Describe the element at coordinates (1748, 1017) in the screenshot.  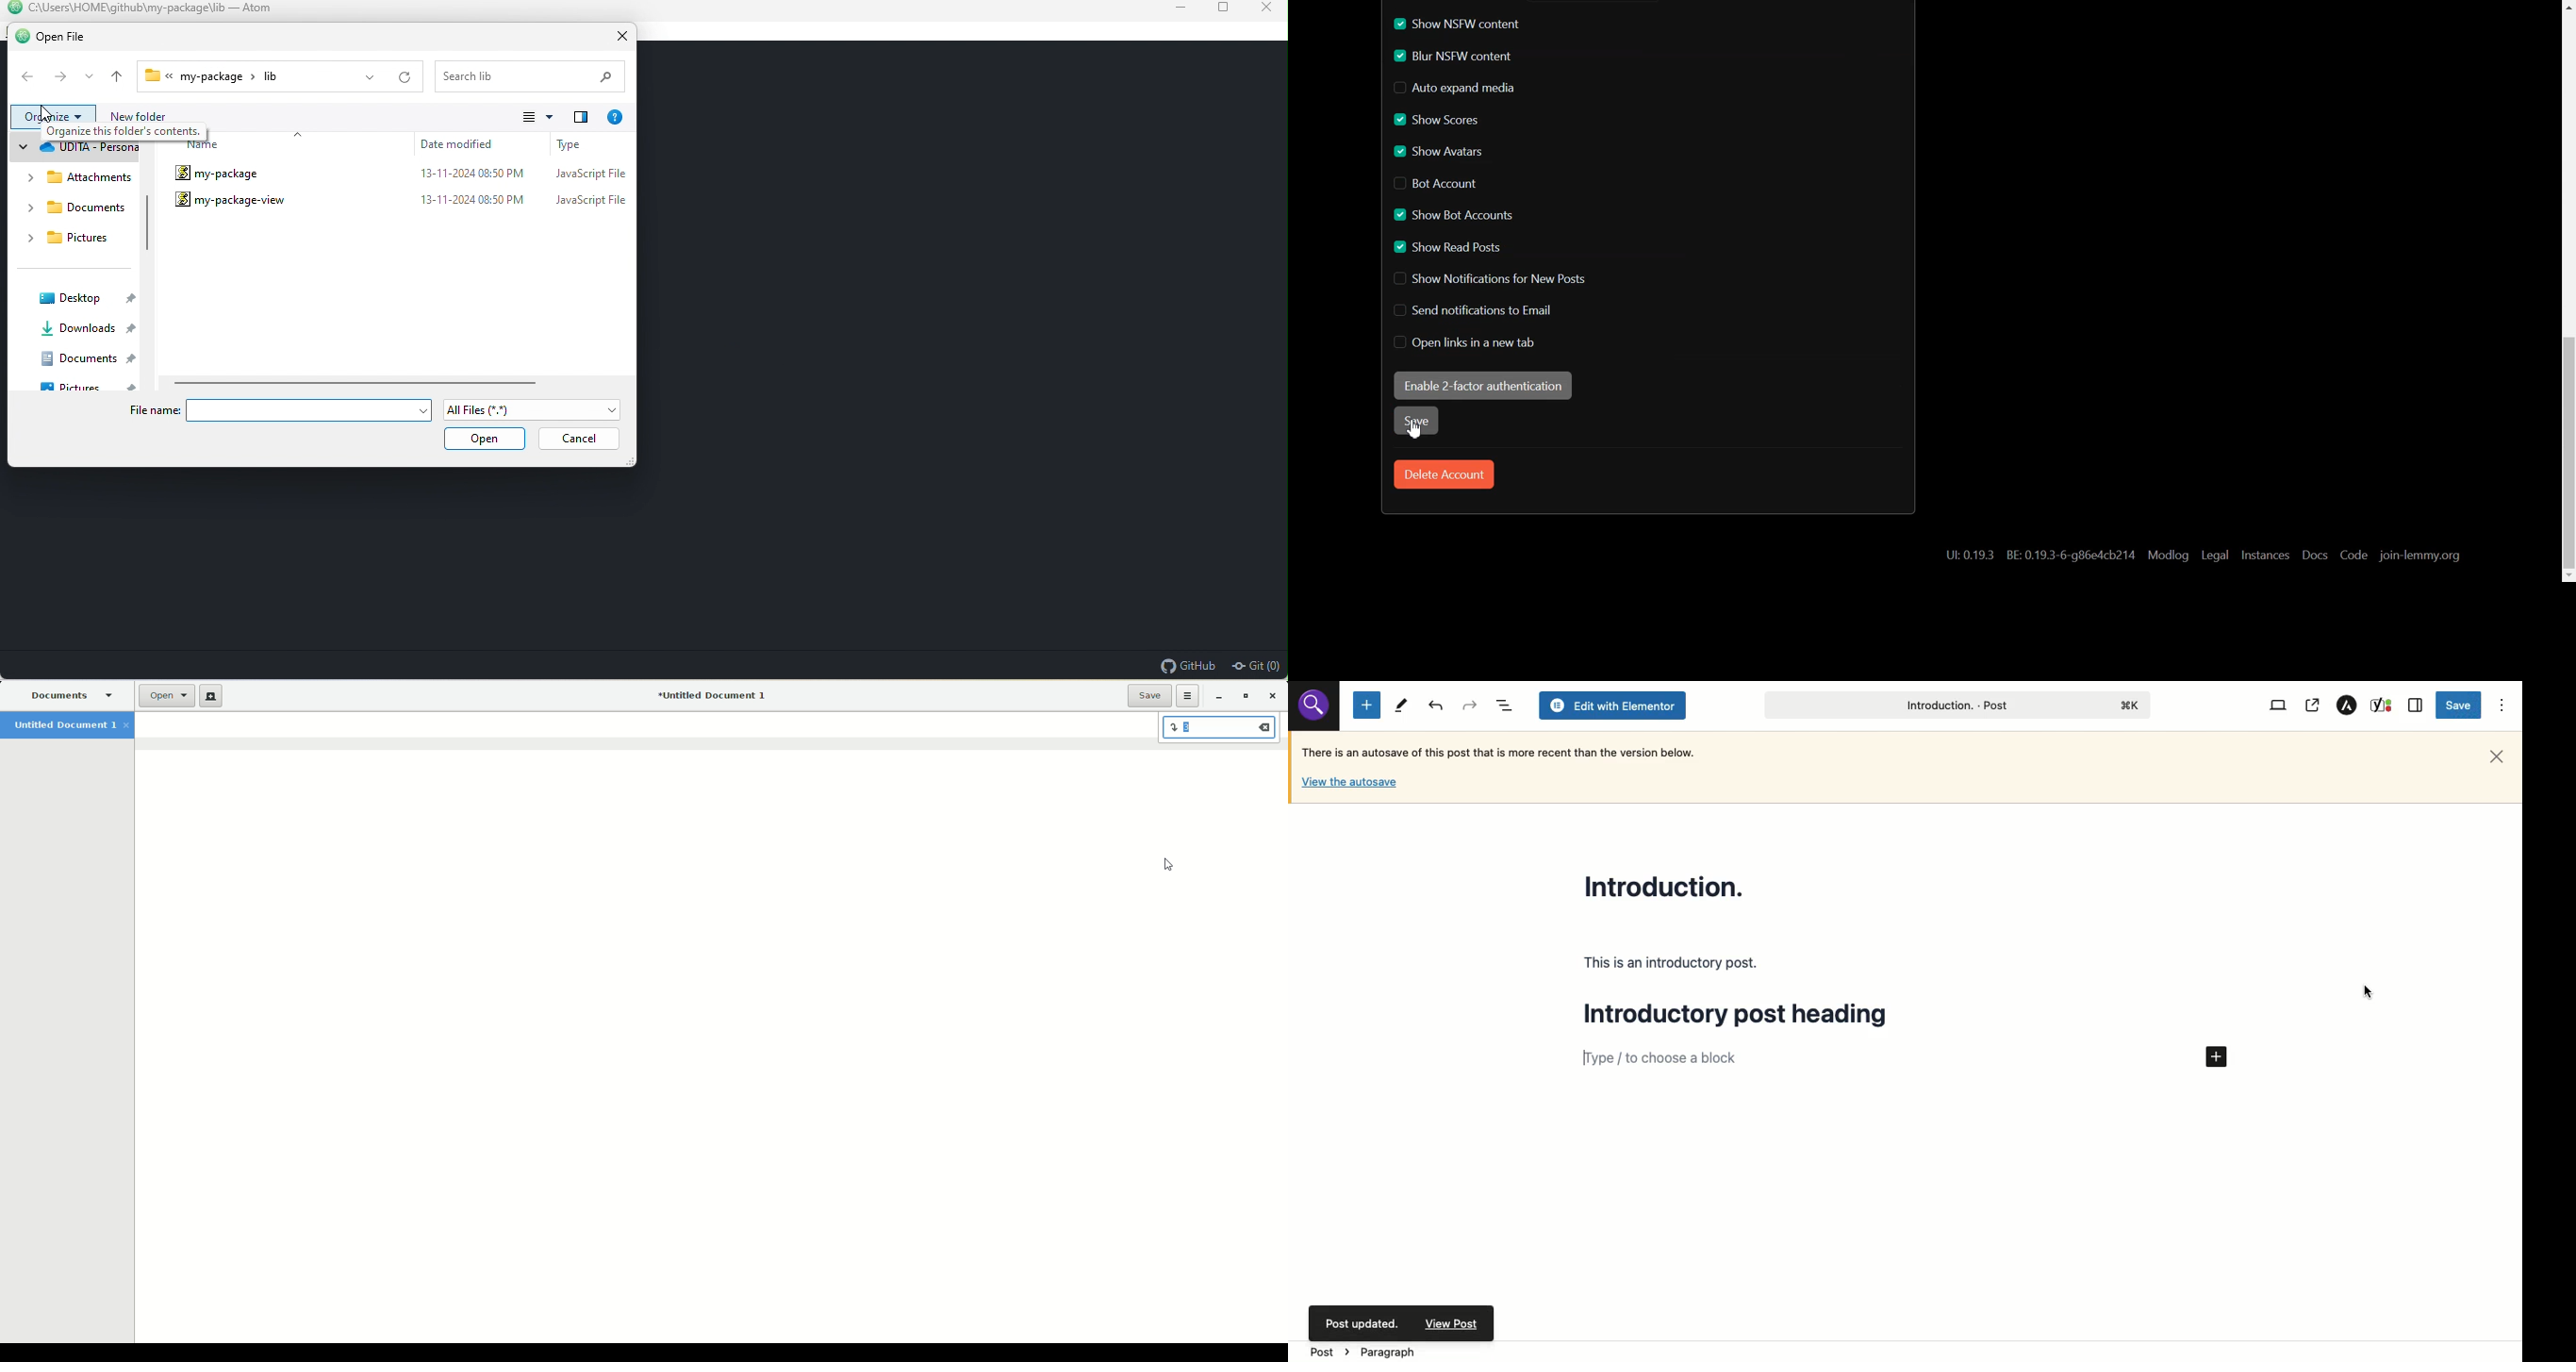
I see `Introductory post heading` at that location.